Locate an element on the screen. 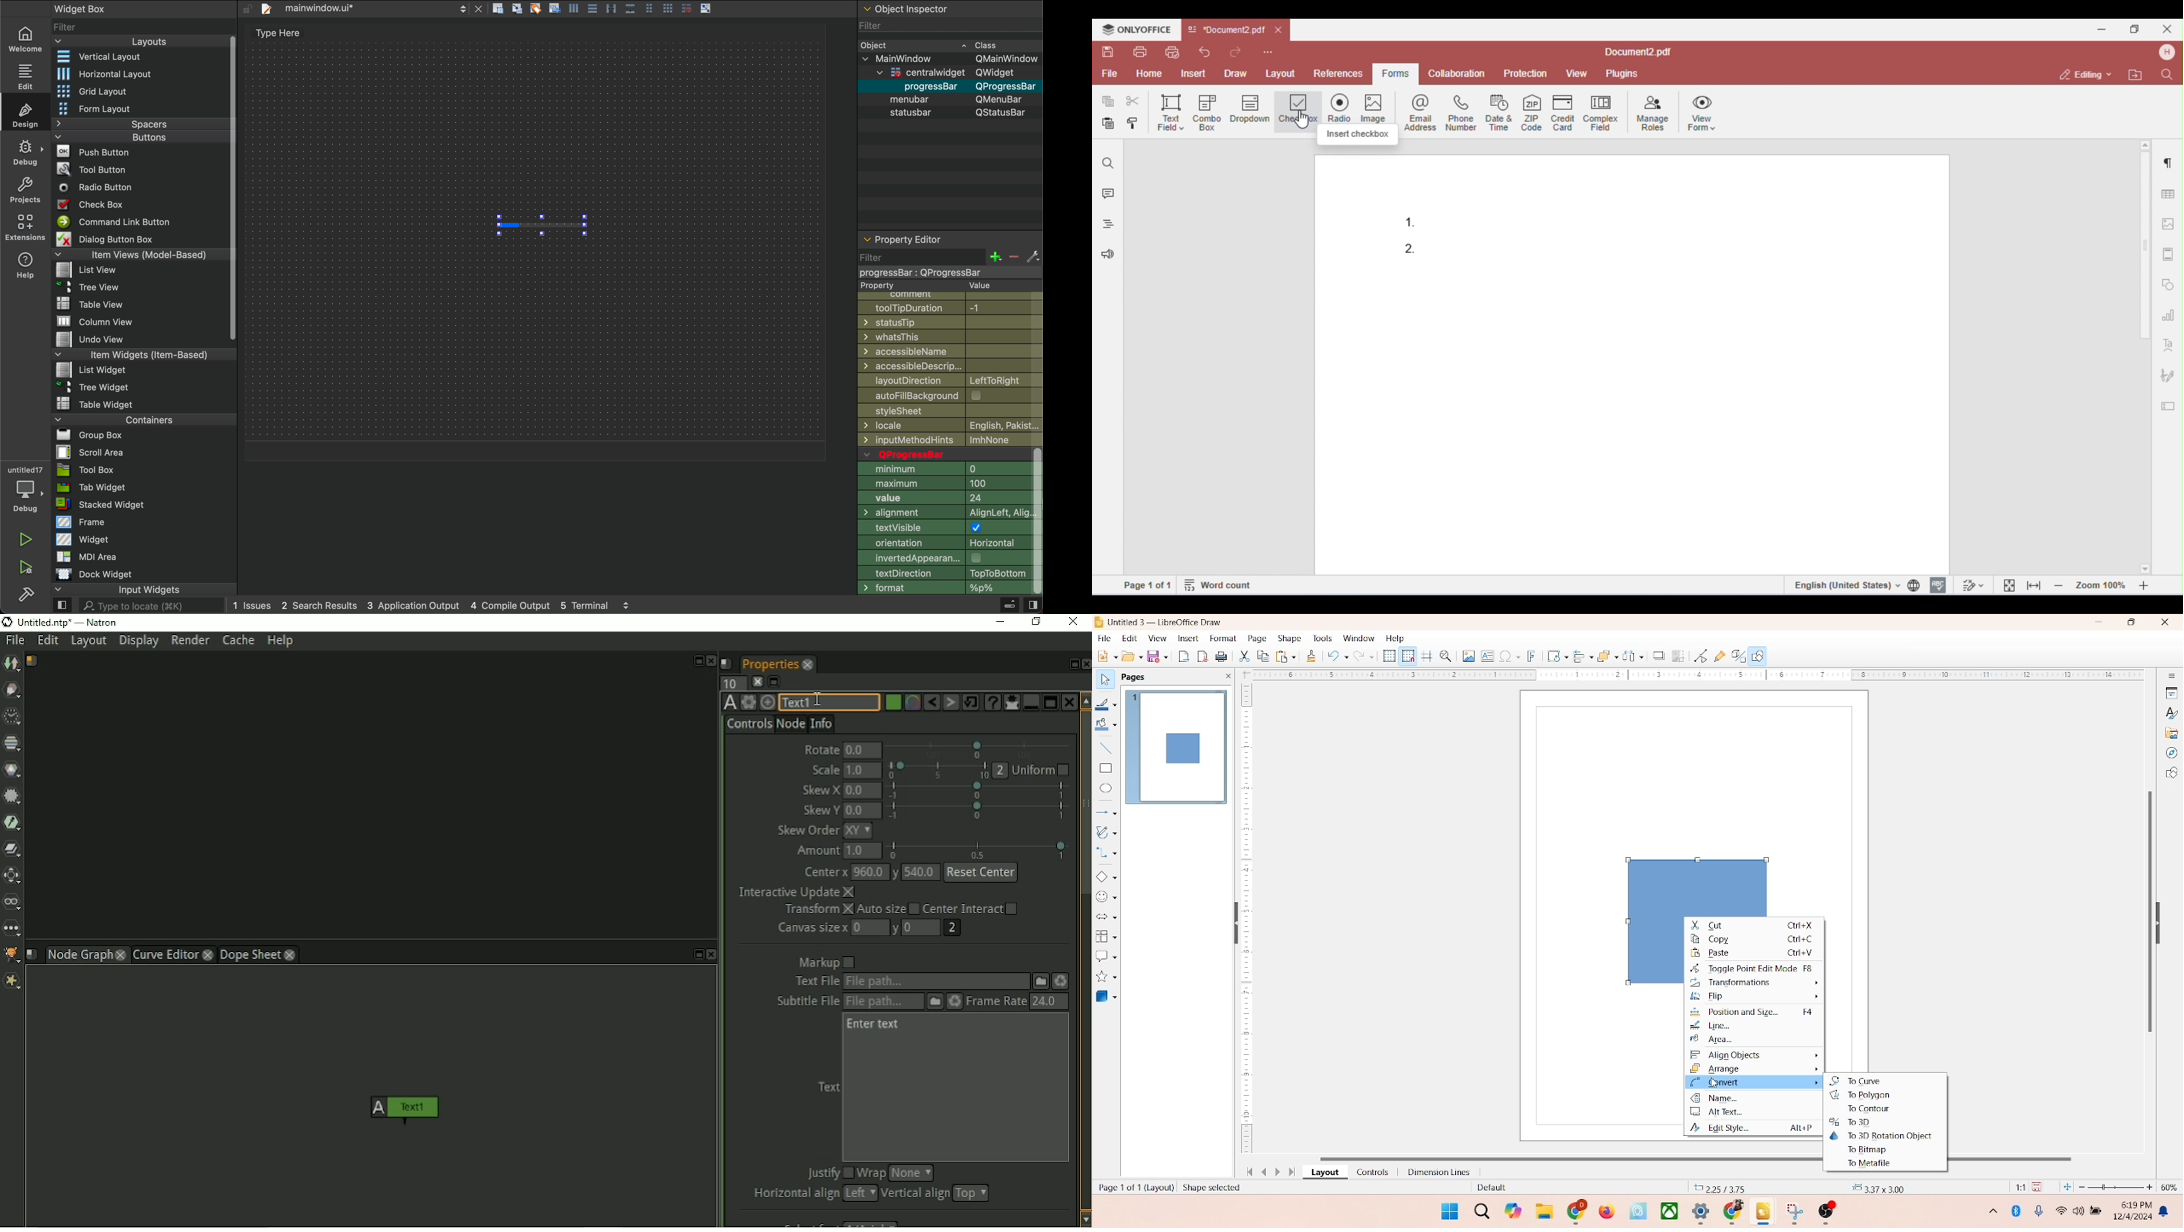 Image resolution: width=2184 pixels, height=1232 pixels. last page is located at coordinates (1293, 1173).